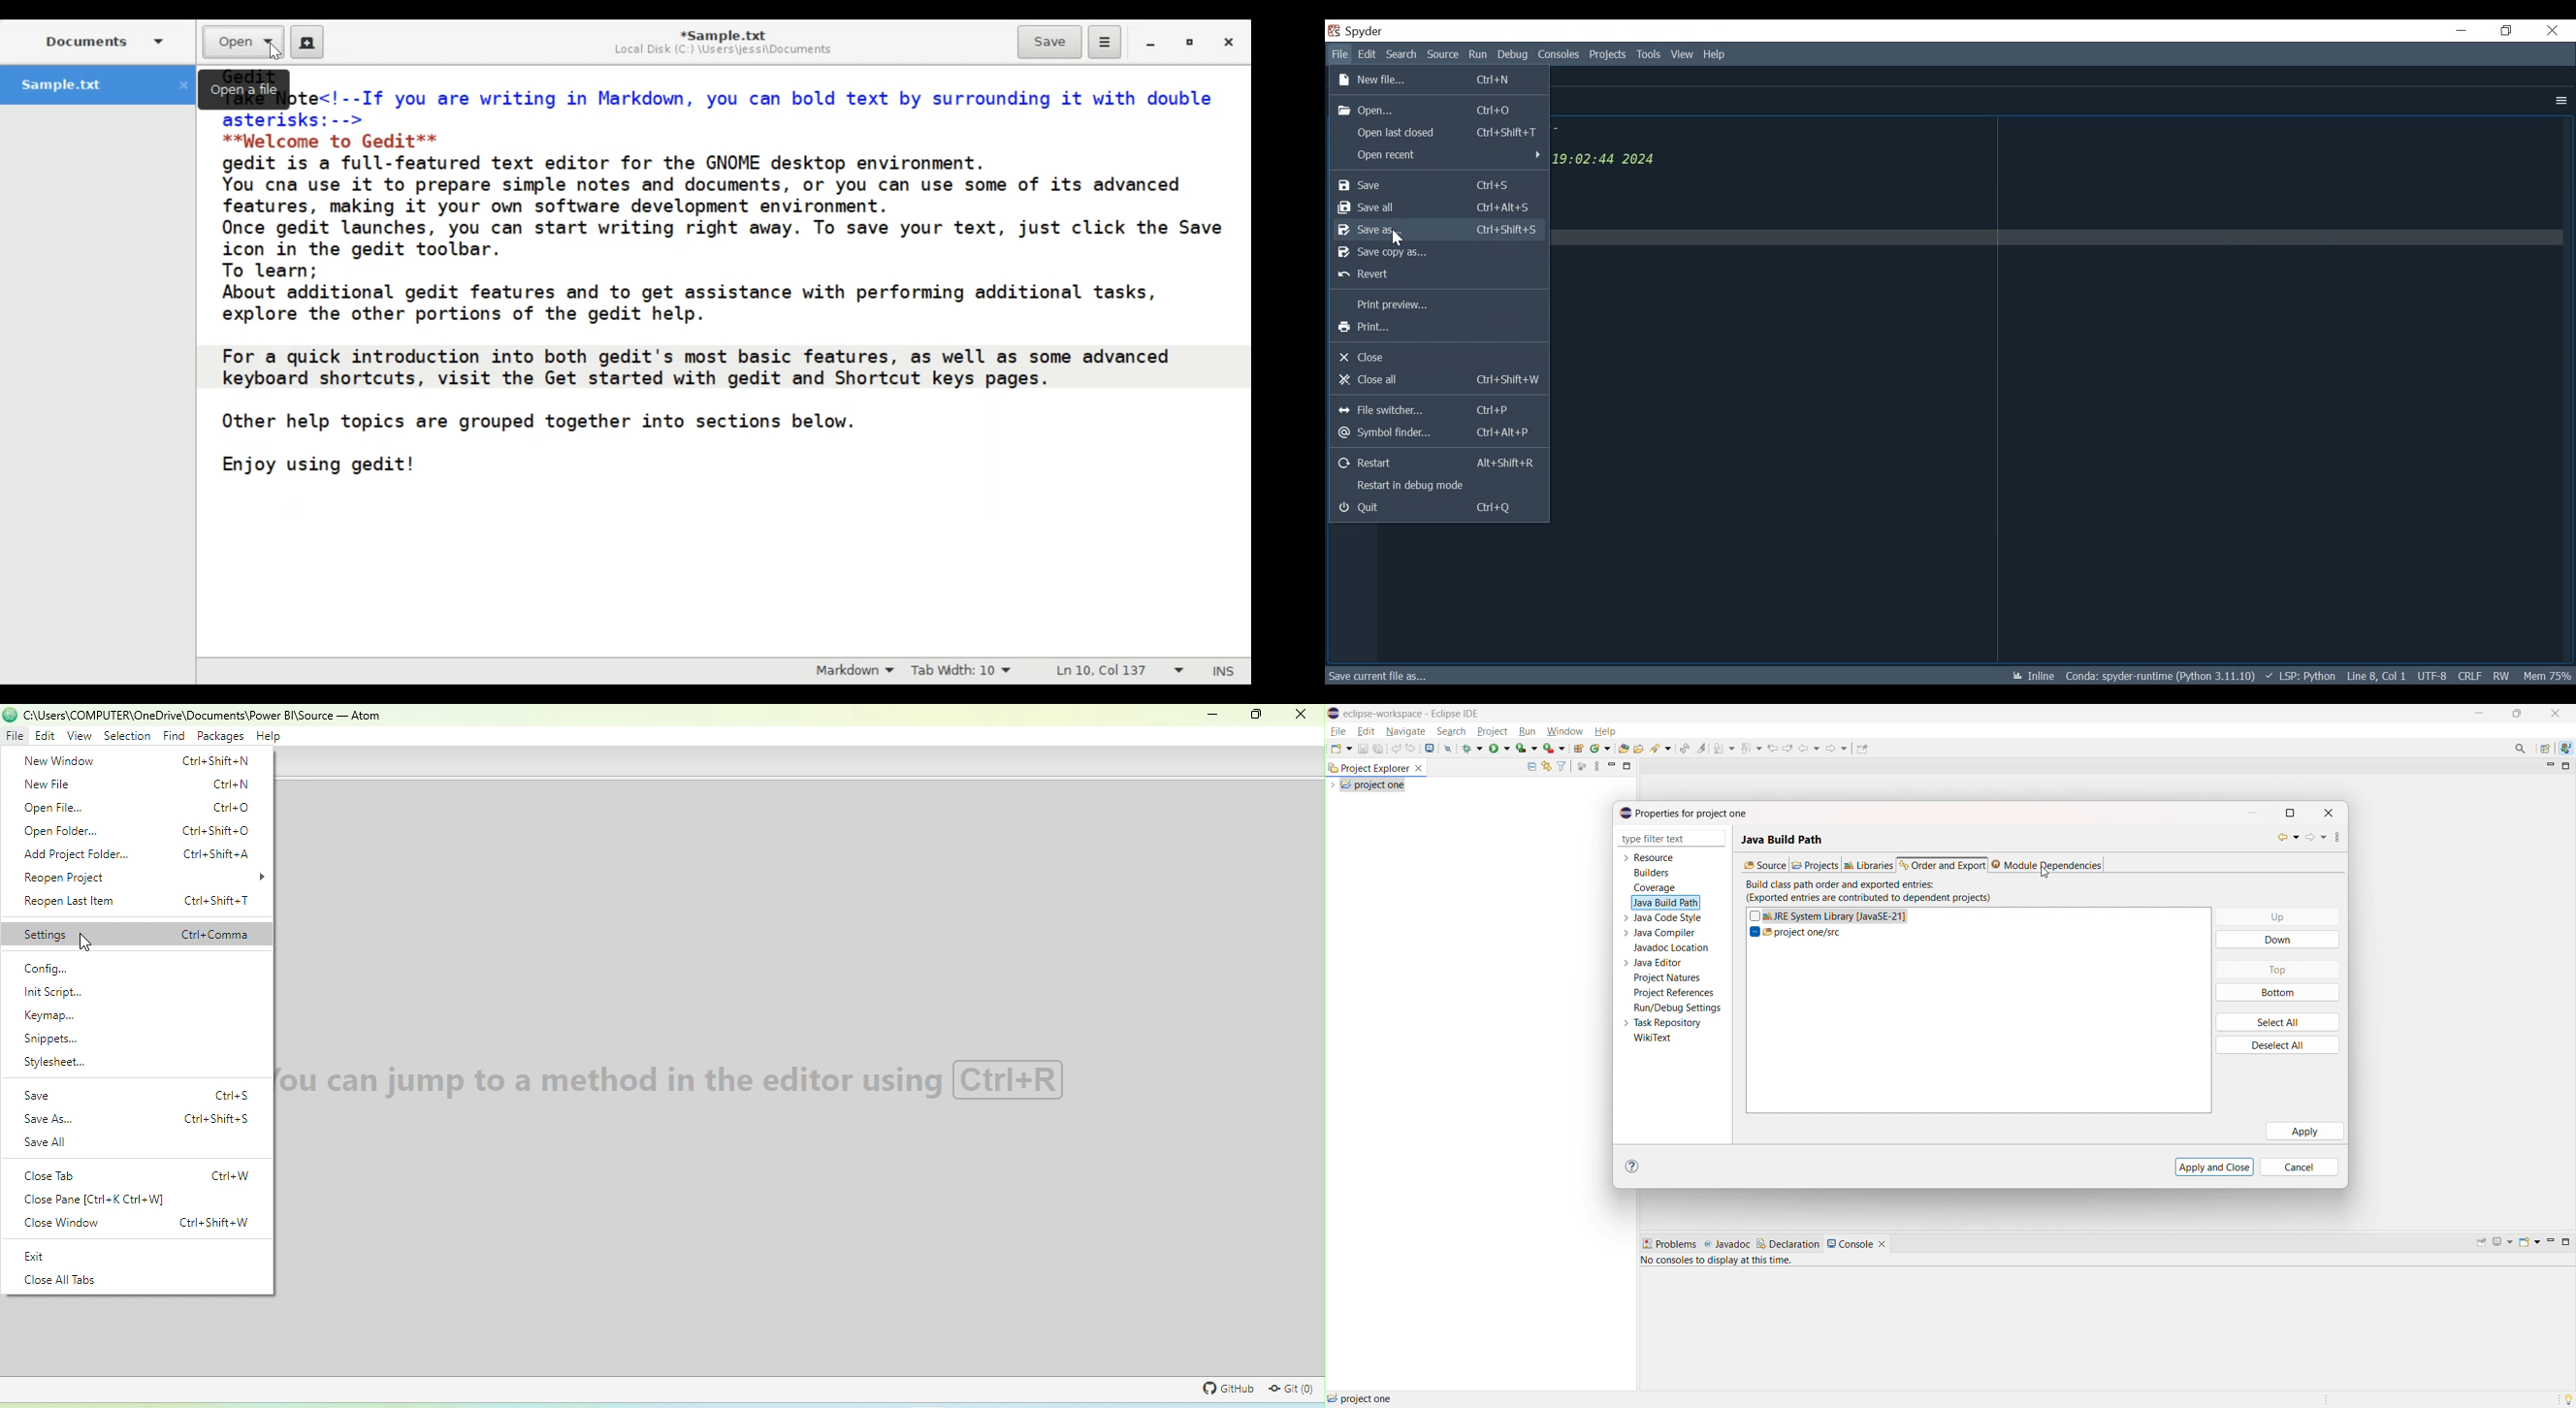 The height and width of the screenshot is (1428, 2576). Describe the element at coordinates (1436, 231) in the screenshot. I see `Save As` at that location.